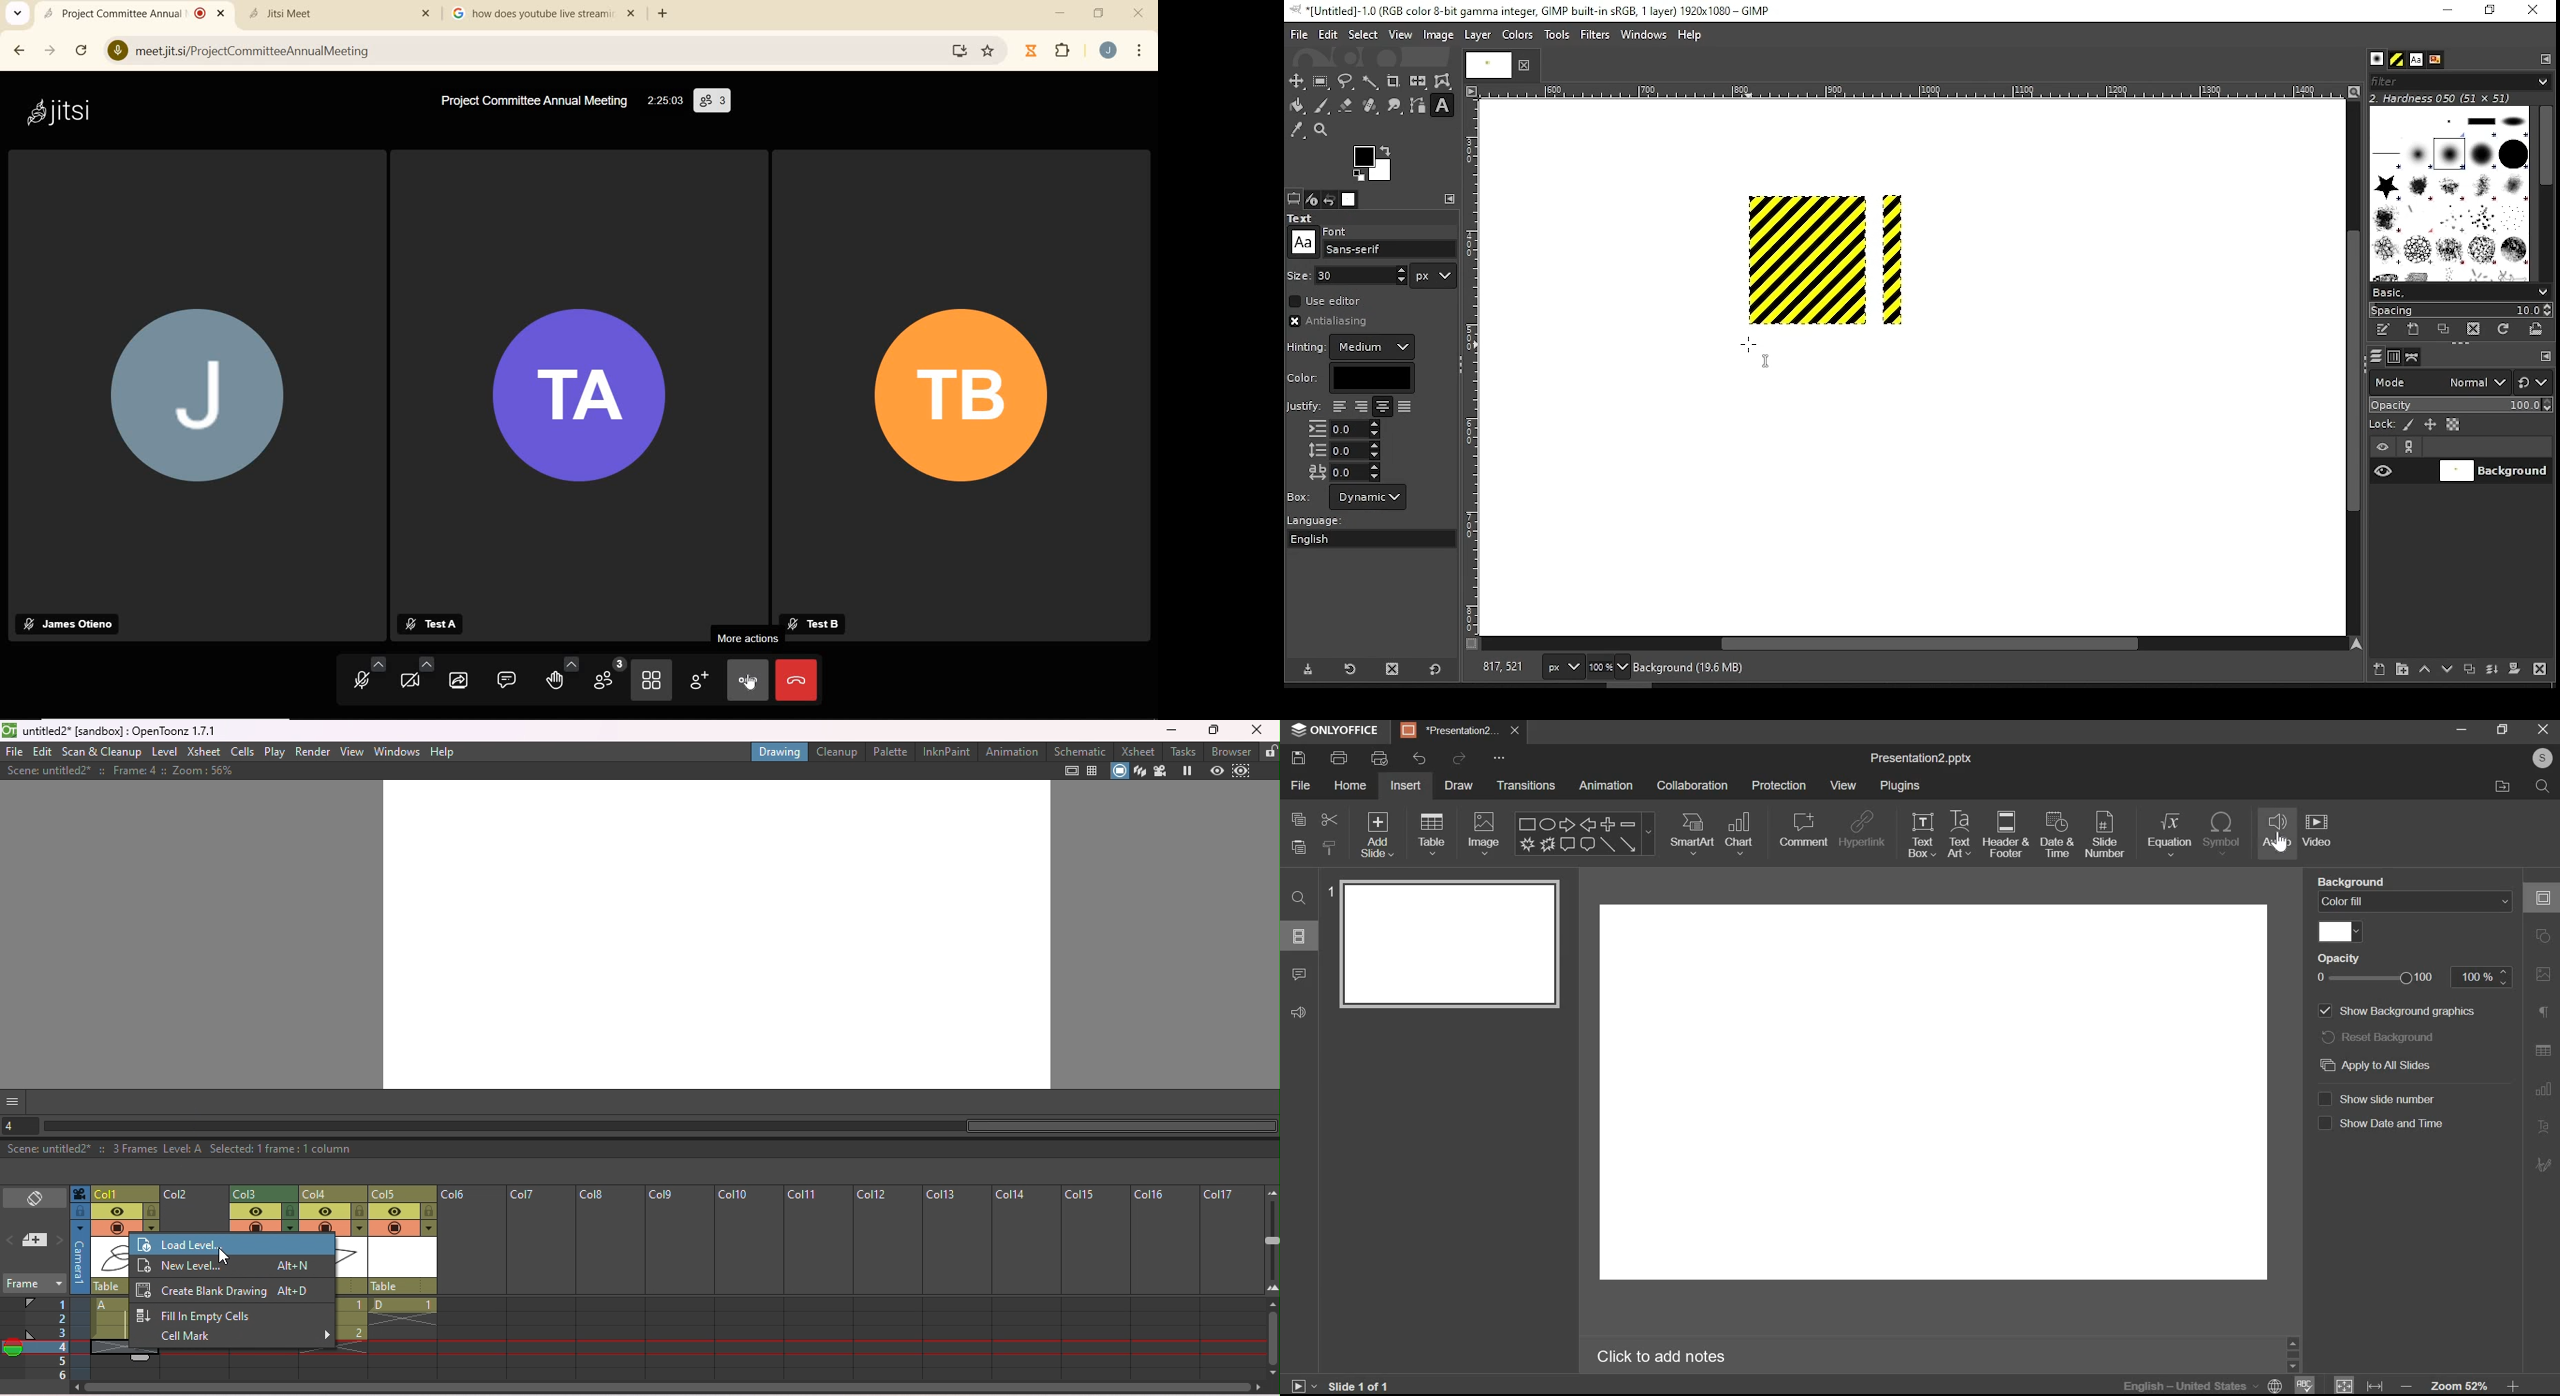  I want to click on filters, so click(1598, 35).